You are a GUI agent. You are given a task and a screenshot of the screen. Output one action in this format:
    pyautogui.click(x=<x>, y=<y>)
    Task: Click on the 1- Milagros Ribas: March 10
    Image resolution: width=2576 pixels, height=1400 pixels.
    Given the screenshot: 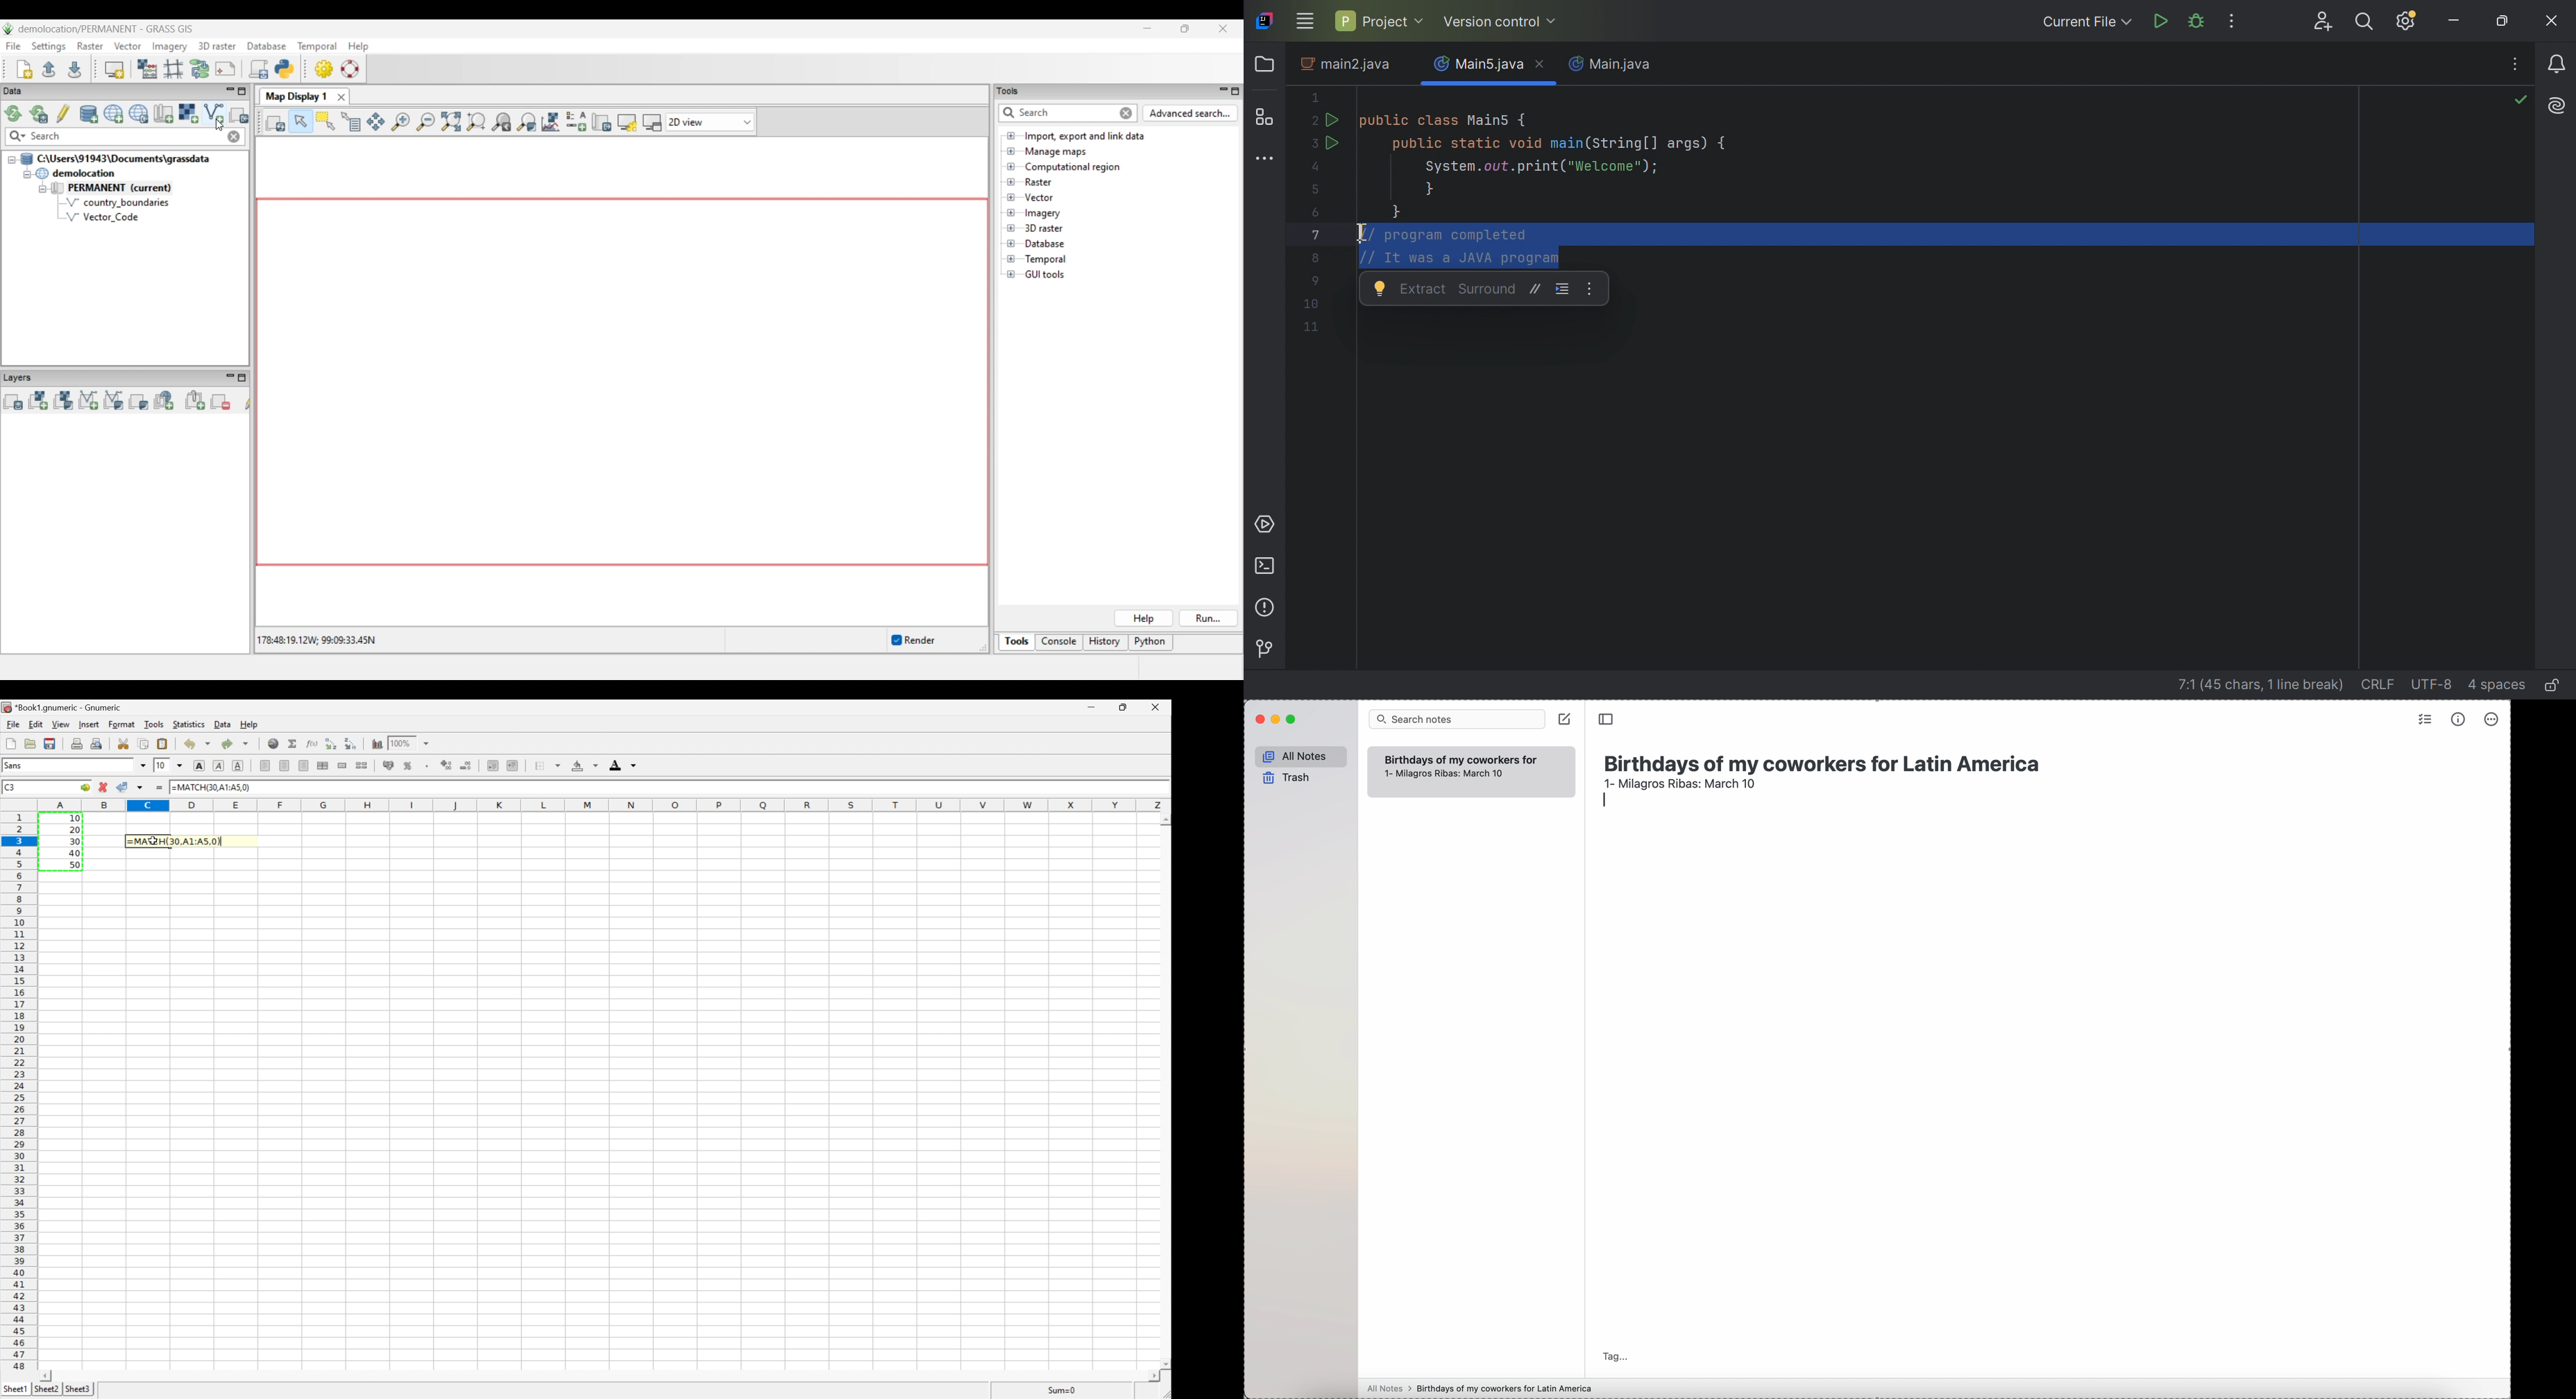 What is the action you would take?
    pyautogui.click(x=1442, y=776)
    